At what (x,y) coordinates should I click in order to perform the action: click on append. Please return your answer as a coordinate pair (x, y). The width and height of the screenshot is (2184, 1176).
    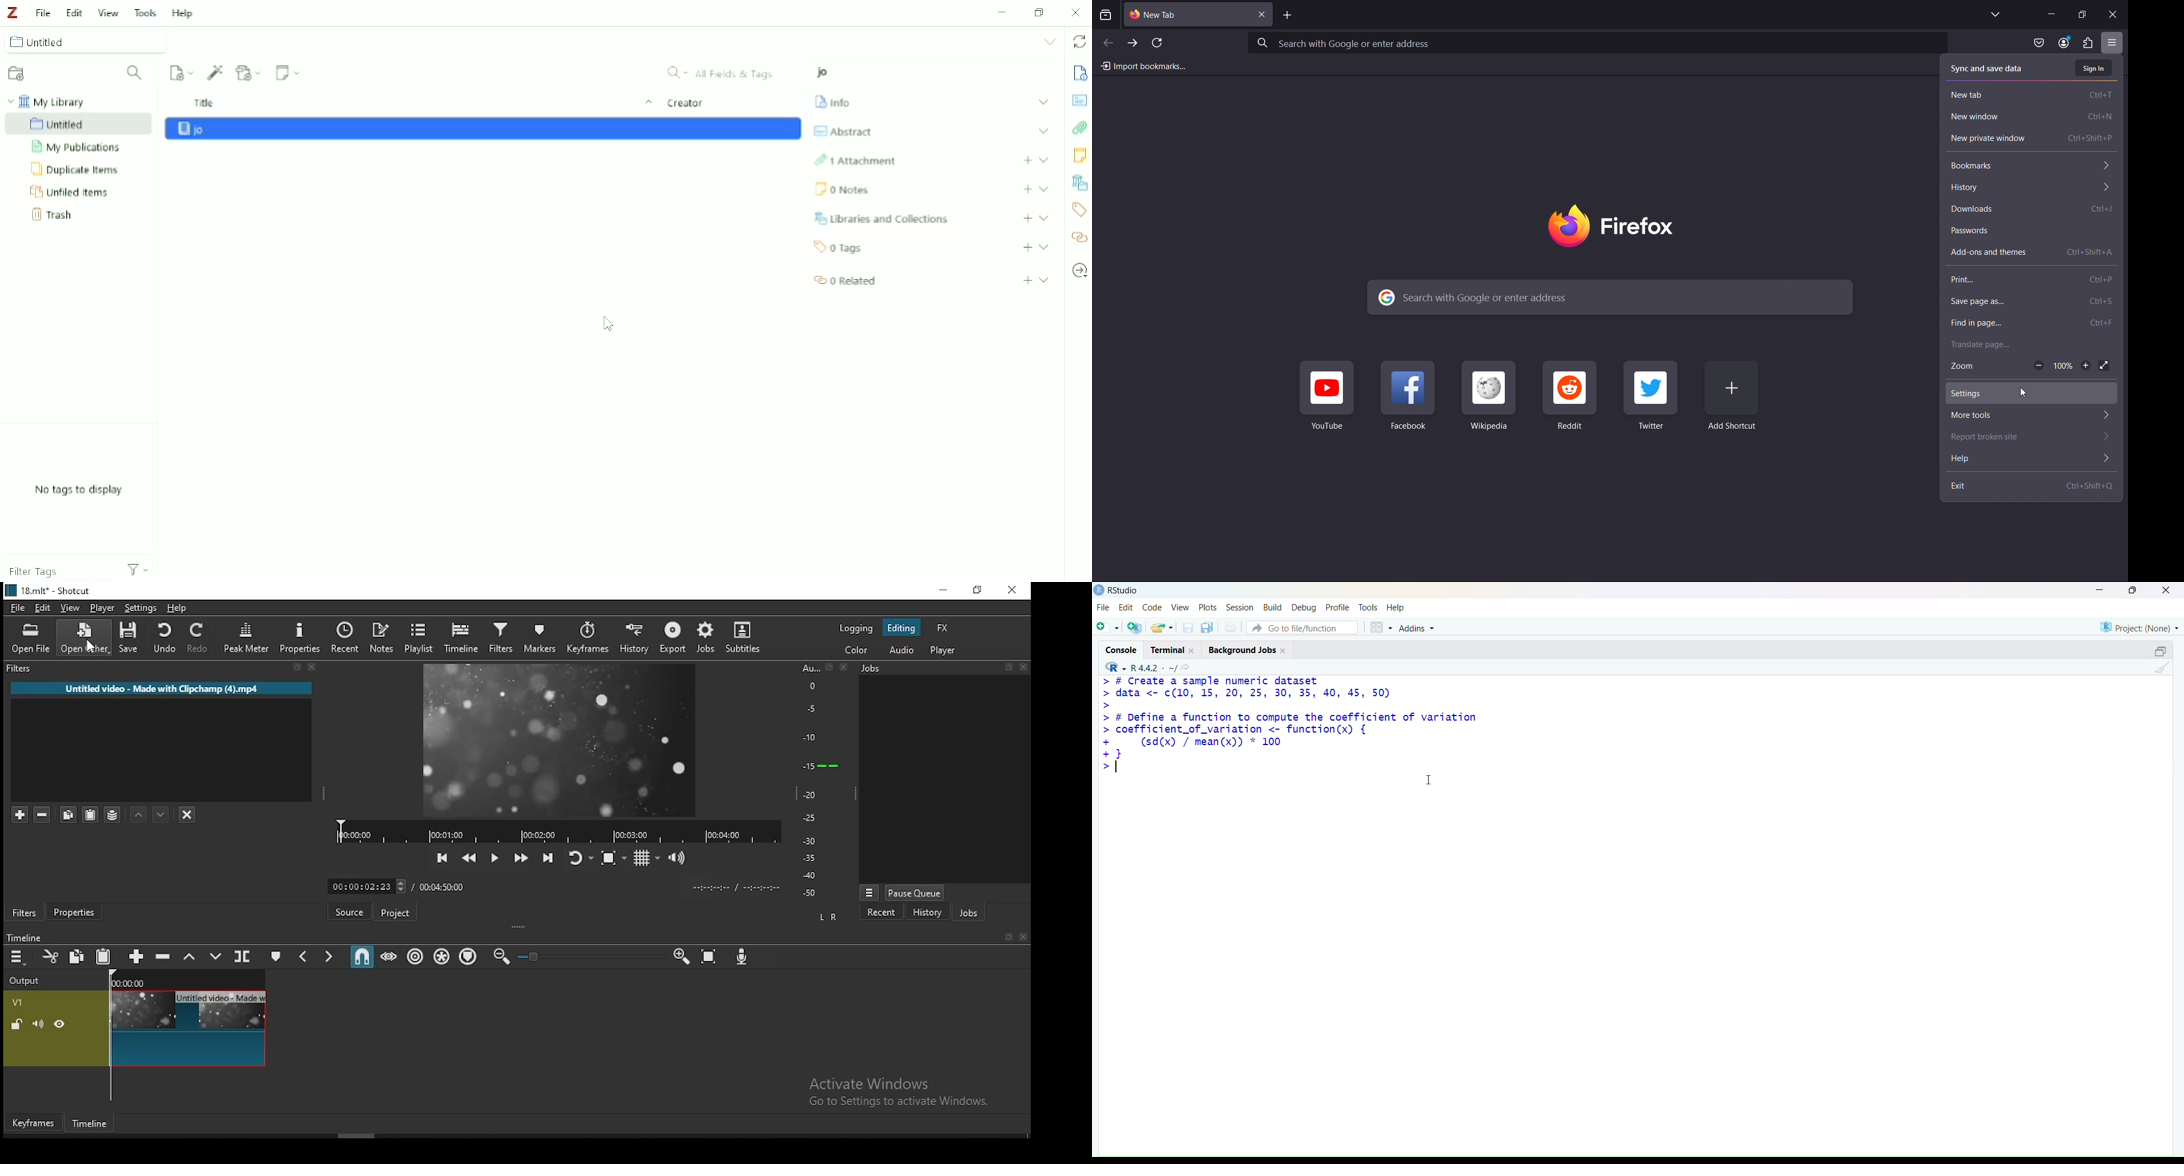
    Looking at the image, I should click on (135, 956).